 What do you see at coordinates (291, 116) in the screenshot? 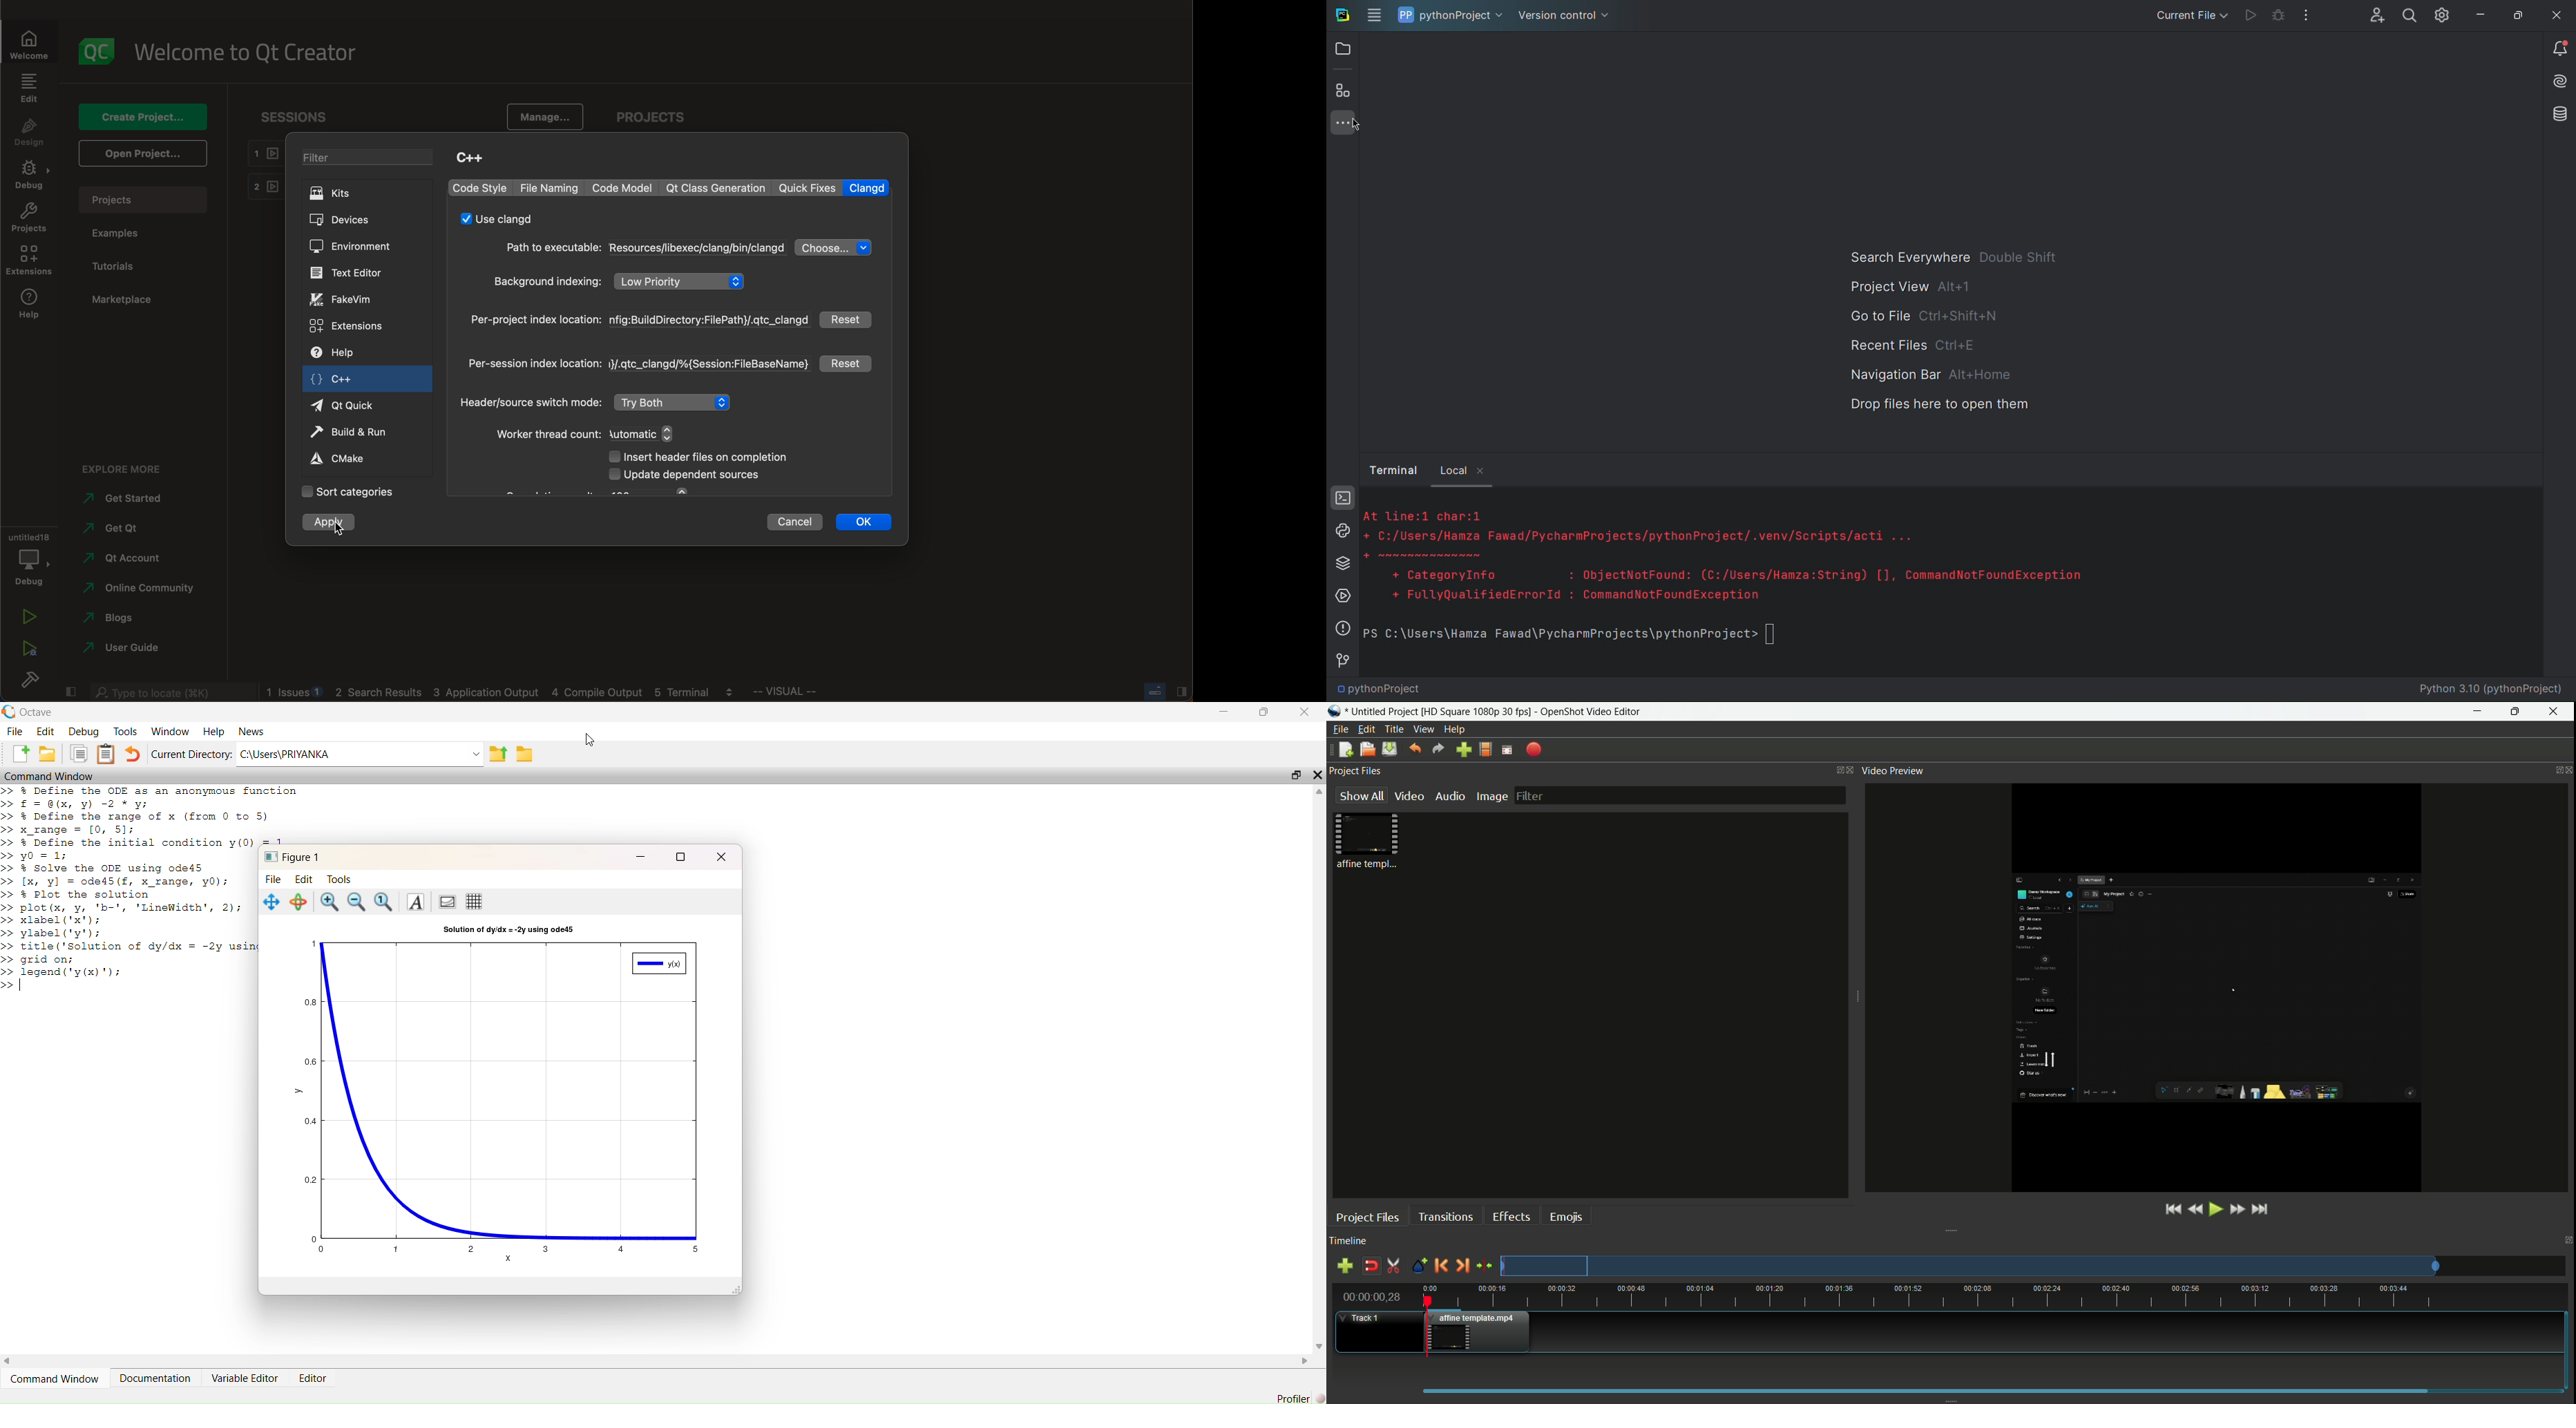
I see `sessions` at bounding box center [291, 116].